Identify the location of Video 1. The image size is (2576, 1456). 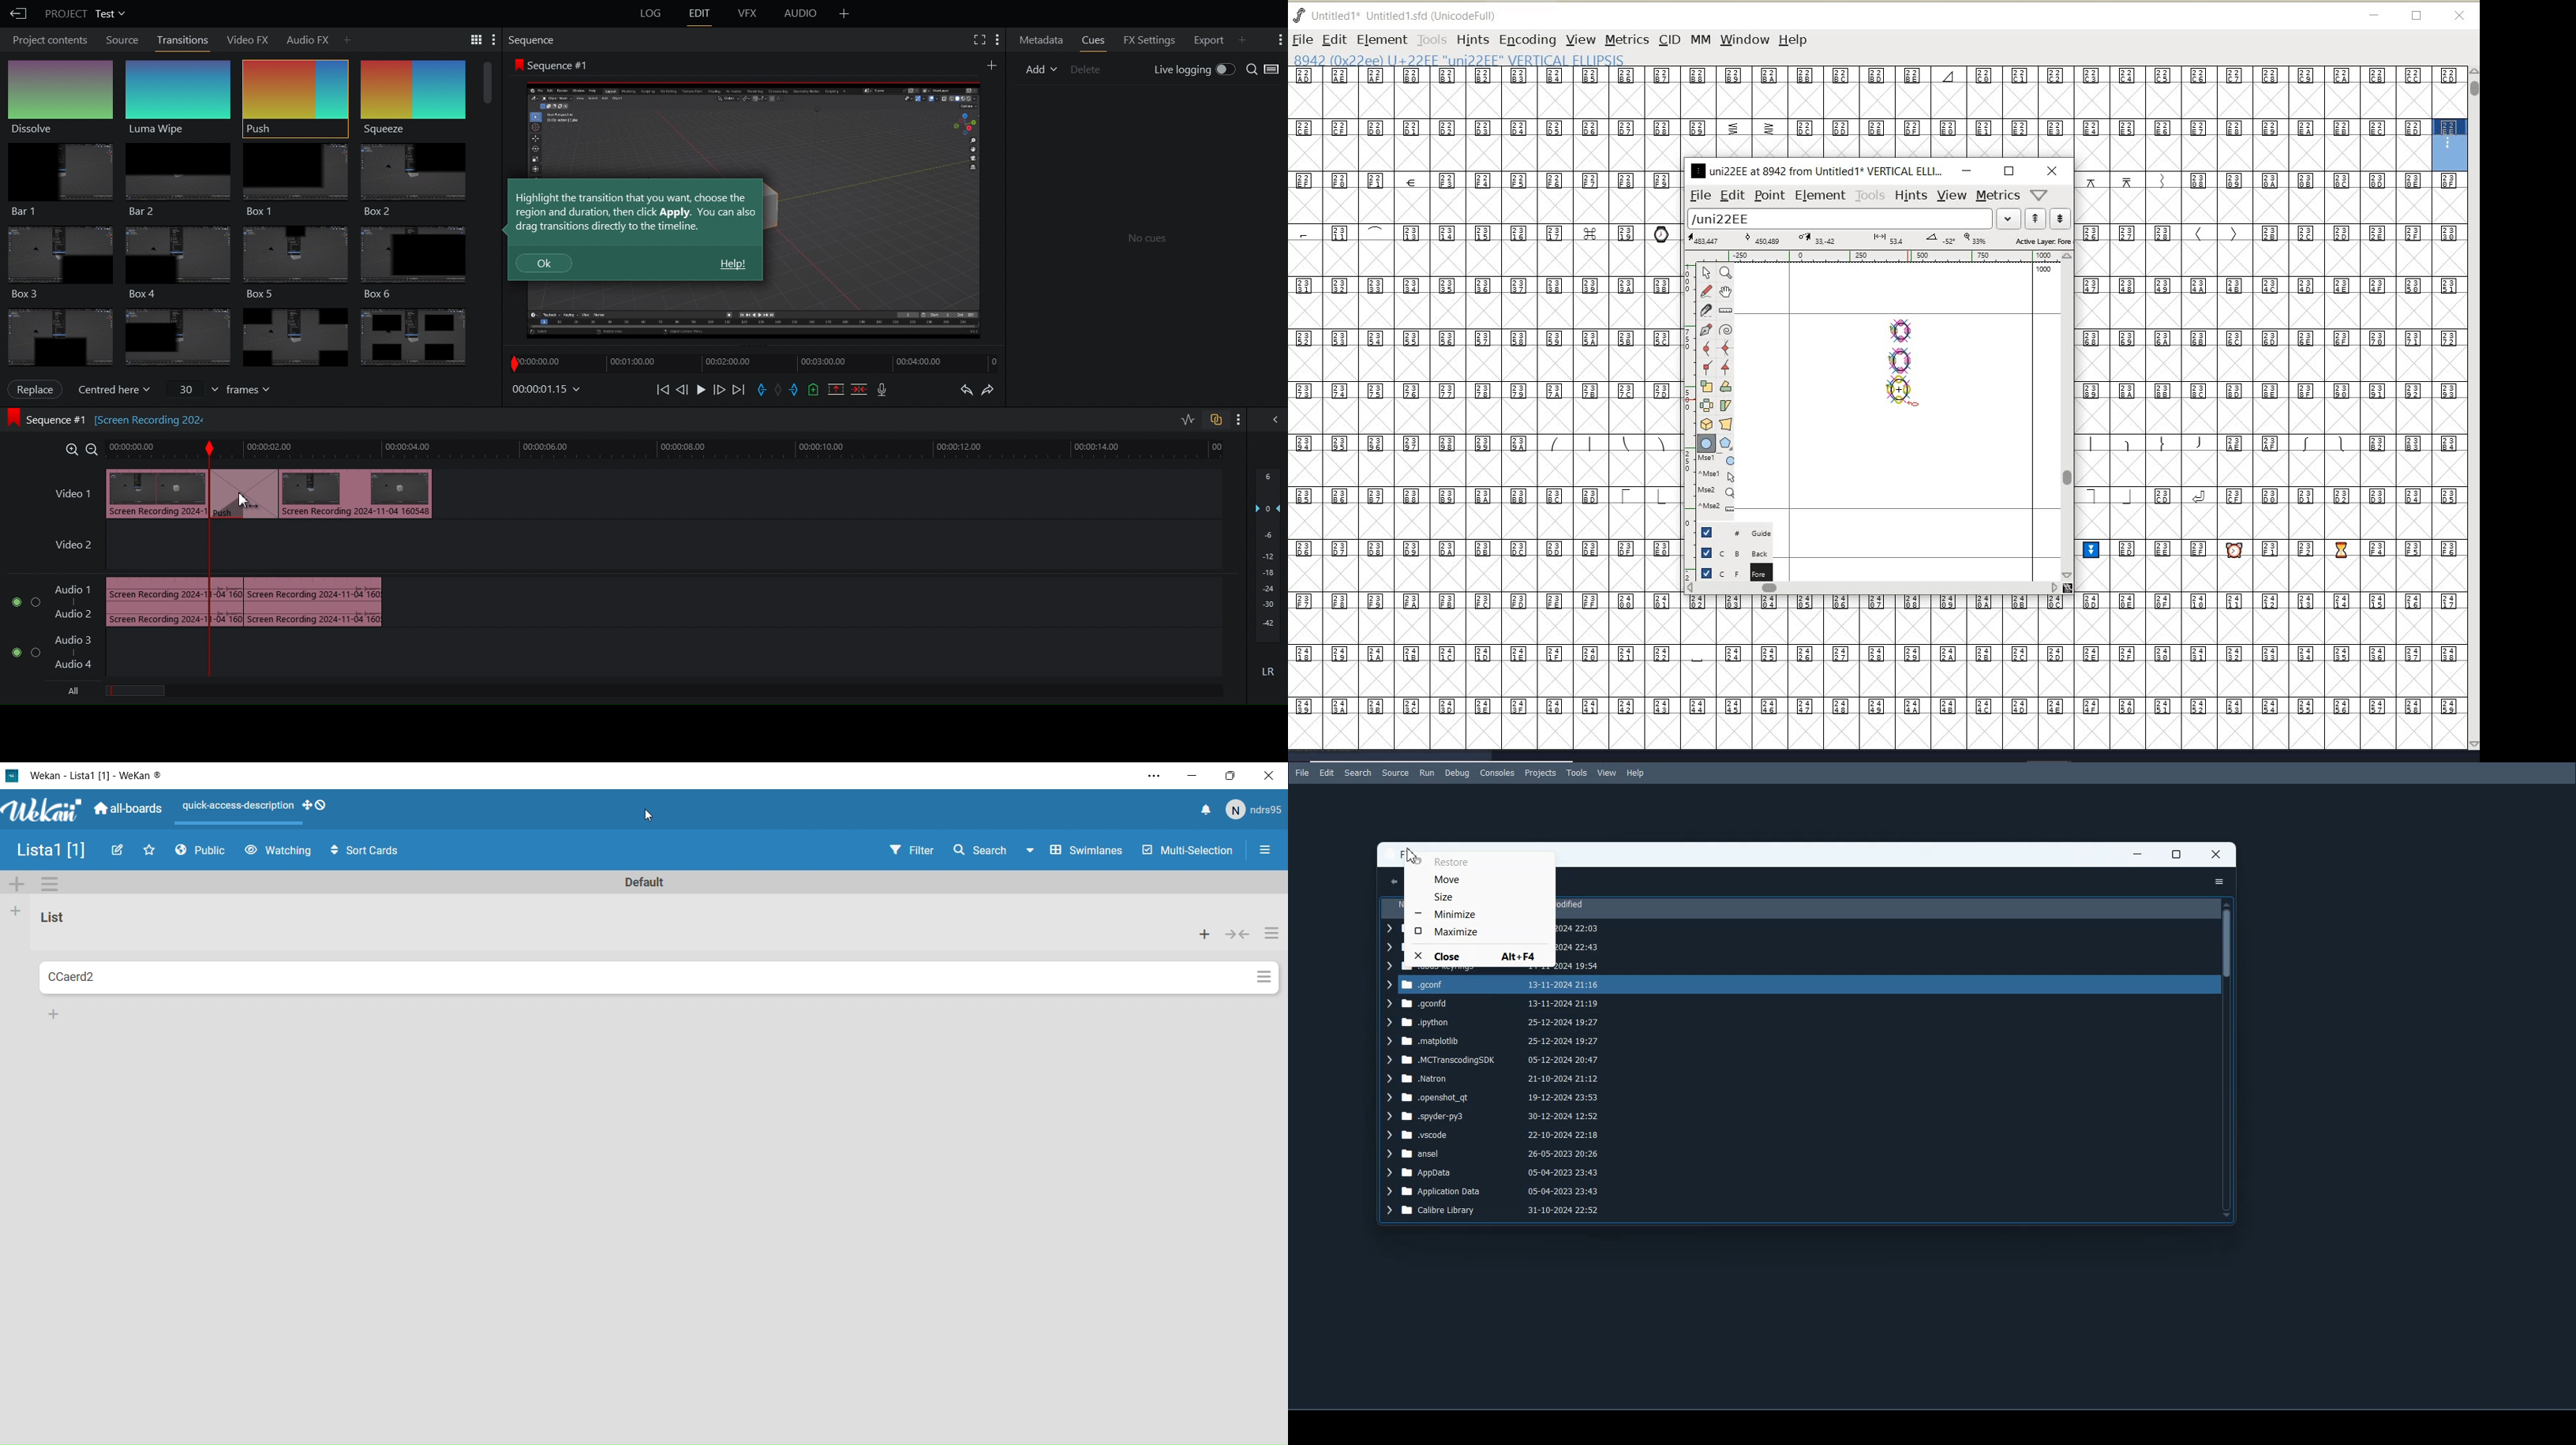
(70, 494).